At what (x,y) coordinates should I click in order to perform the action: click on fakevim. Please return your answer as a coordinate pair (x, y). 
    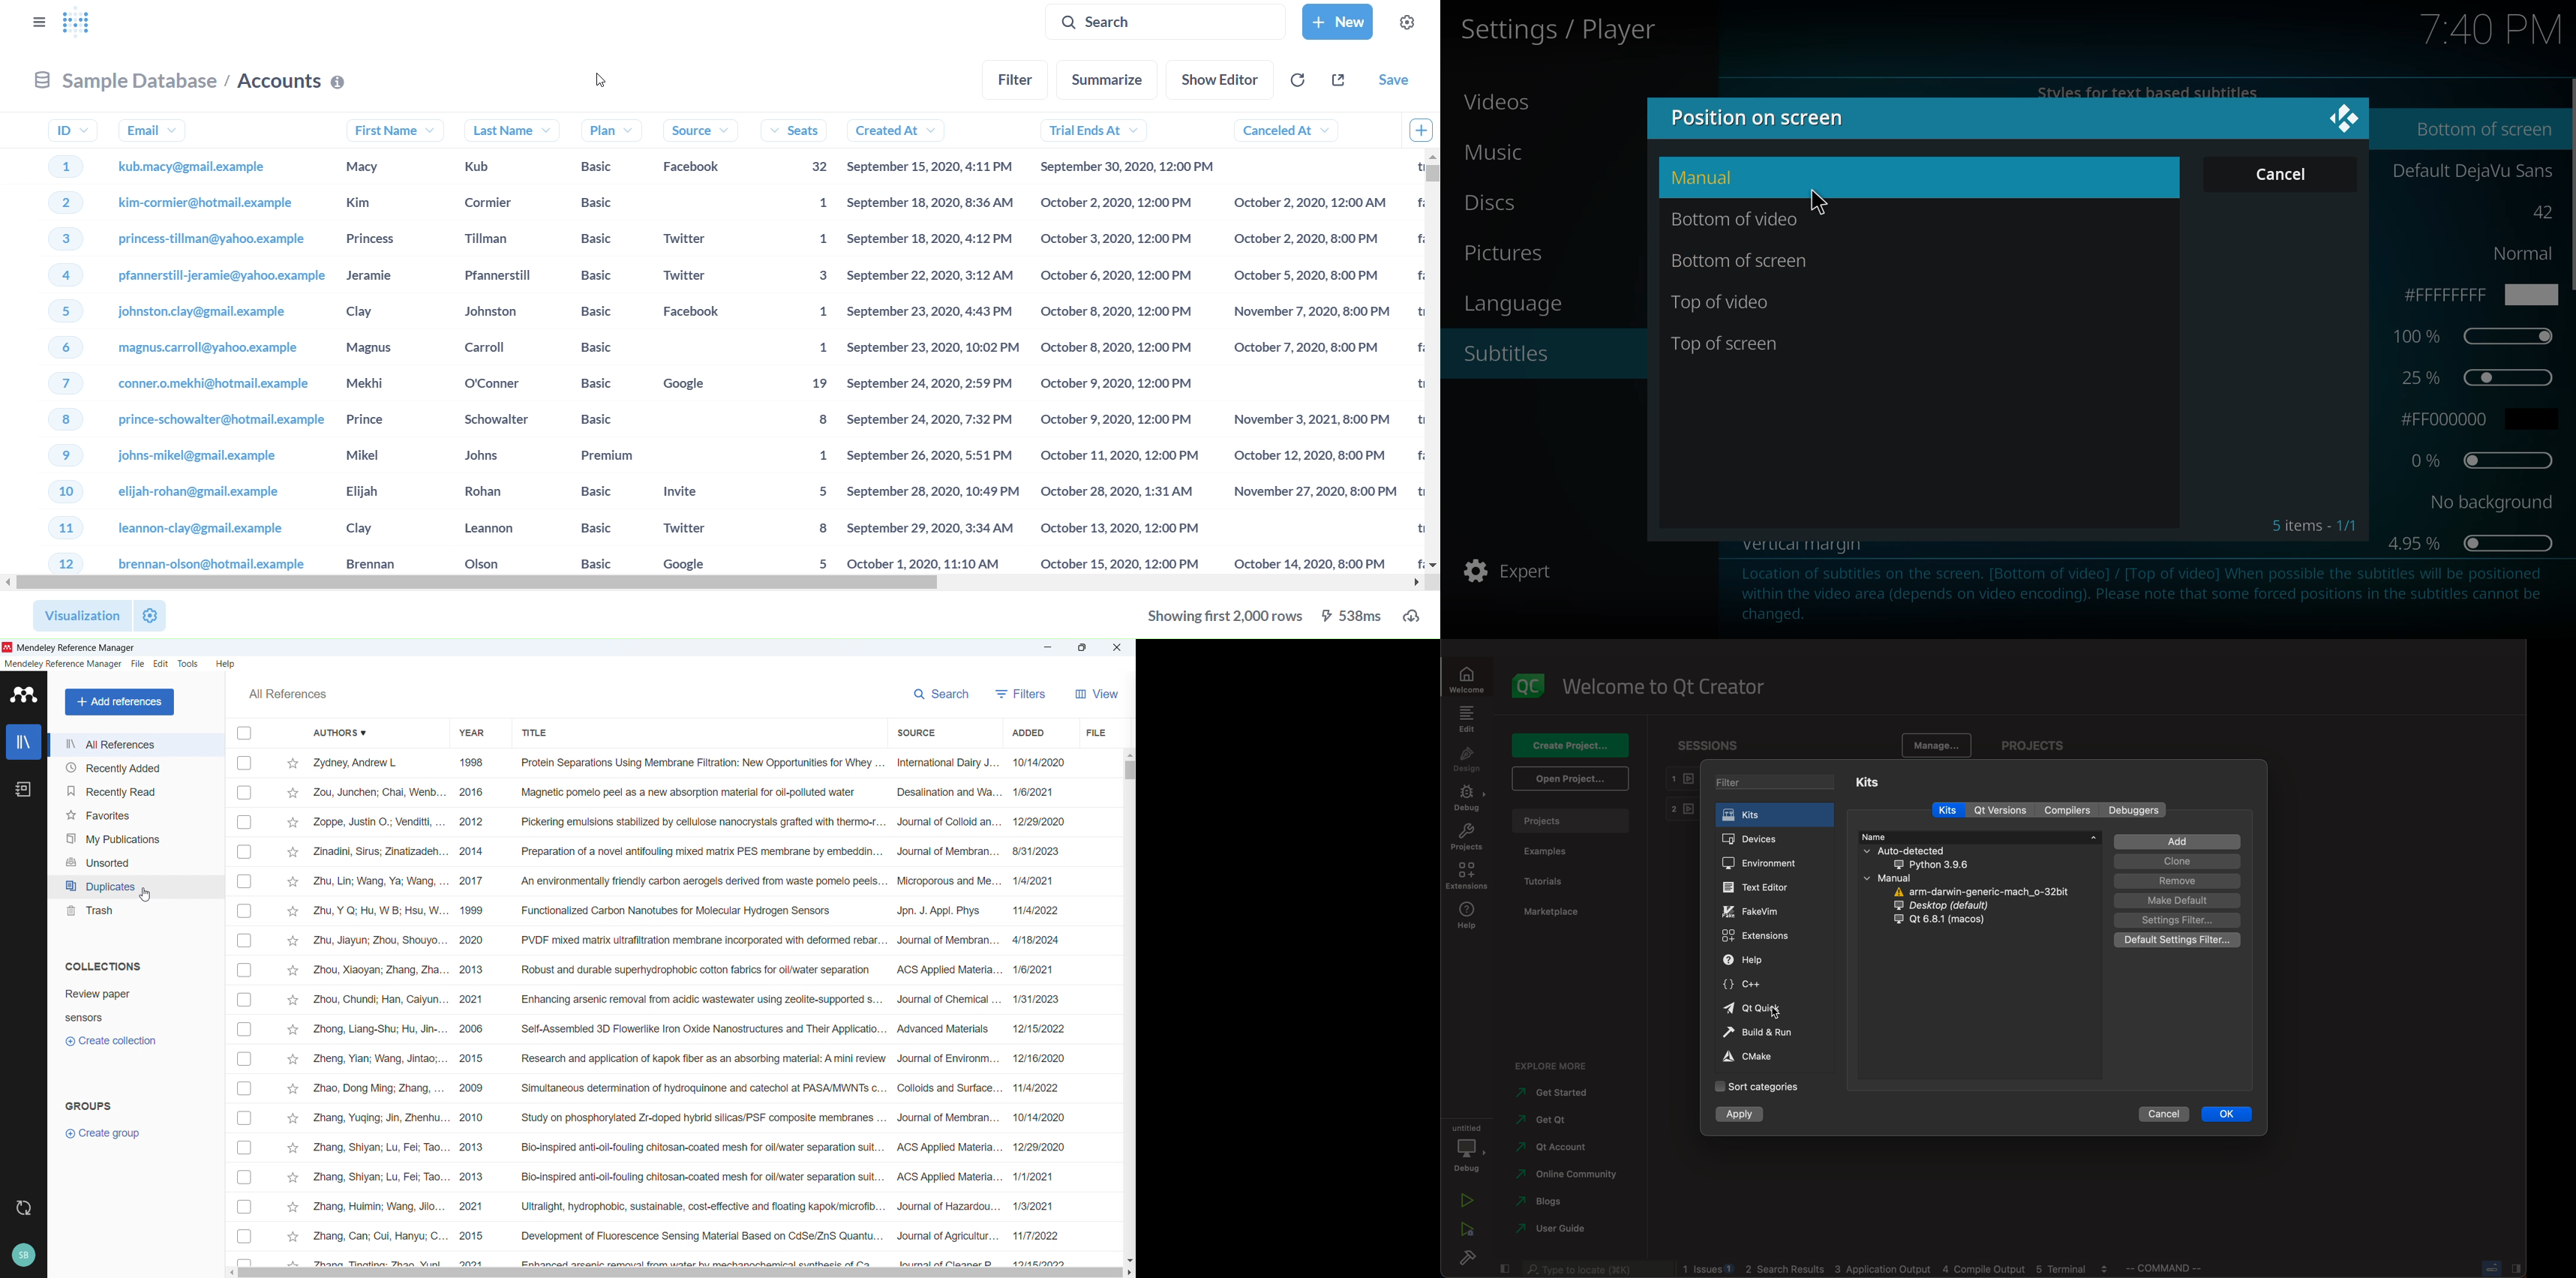
    Looking at the image, I should click on (1756, 913).